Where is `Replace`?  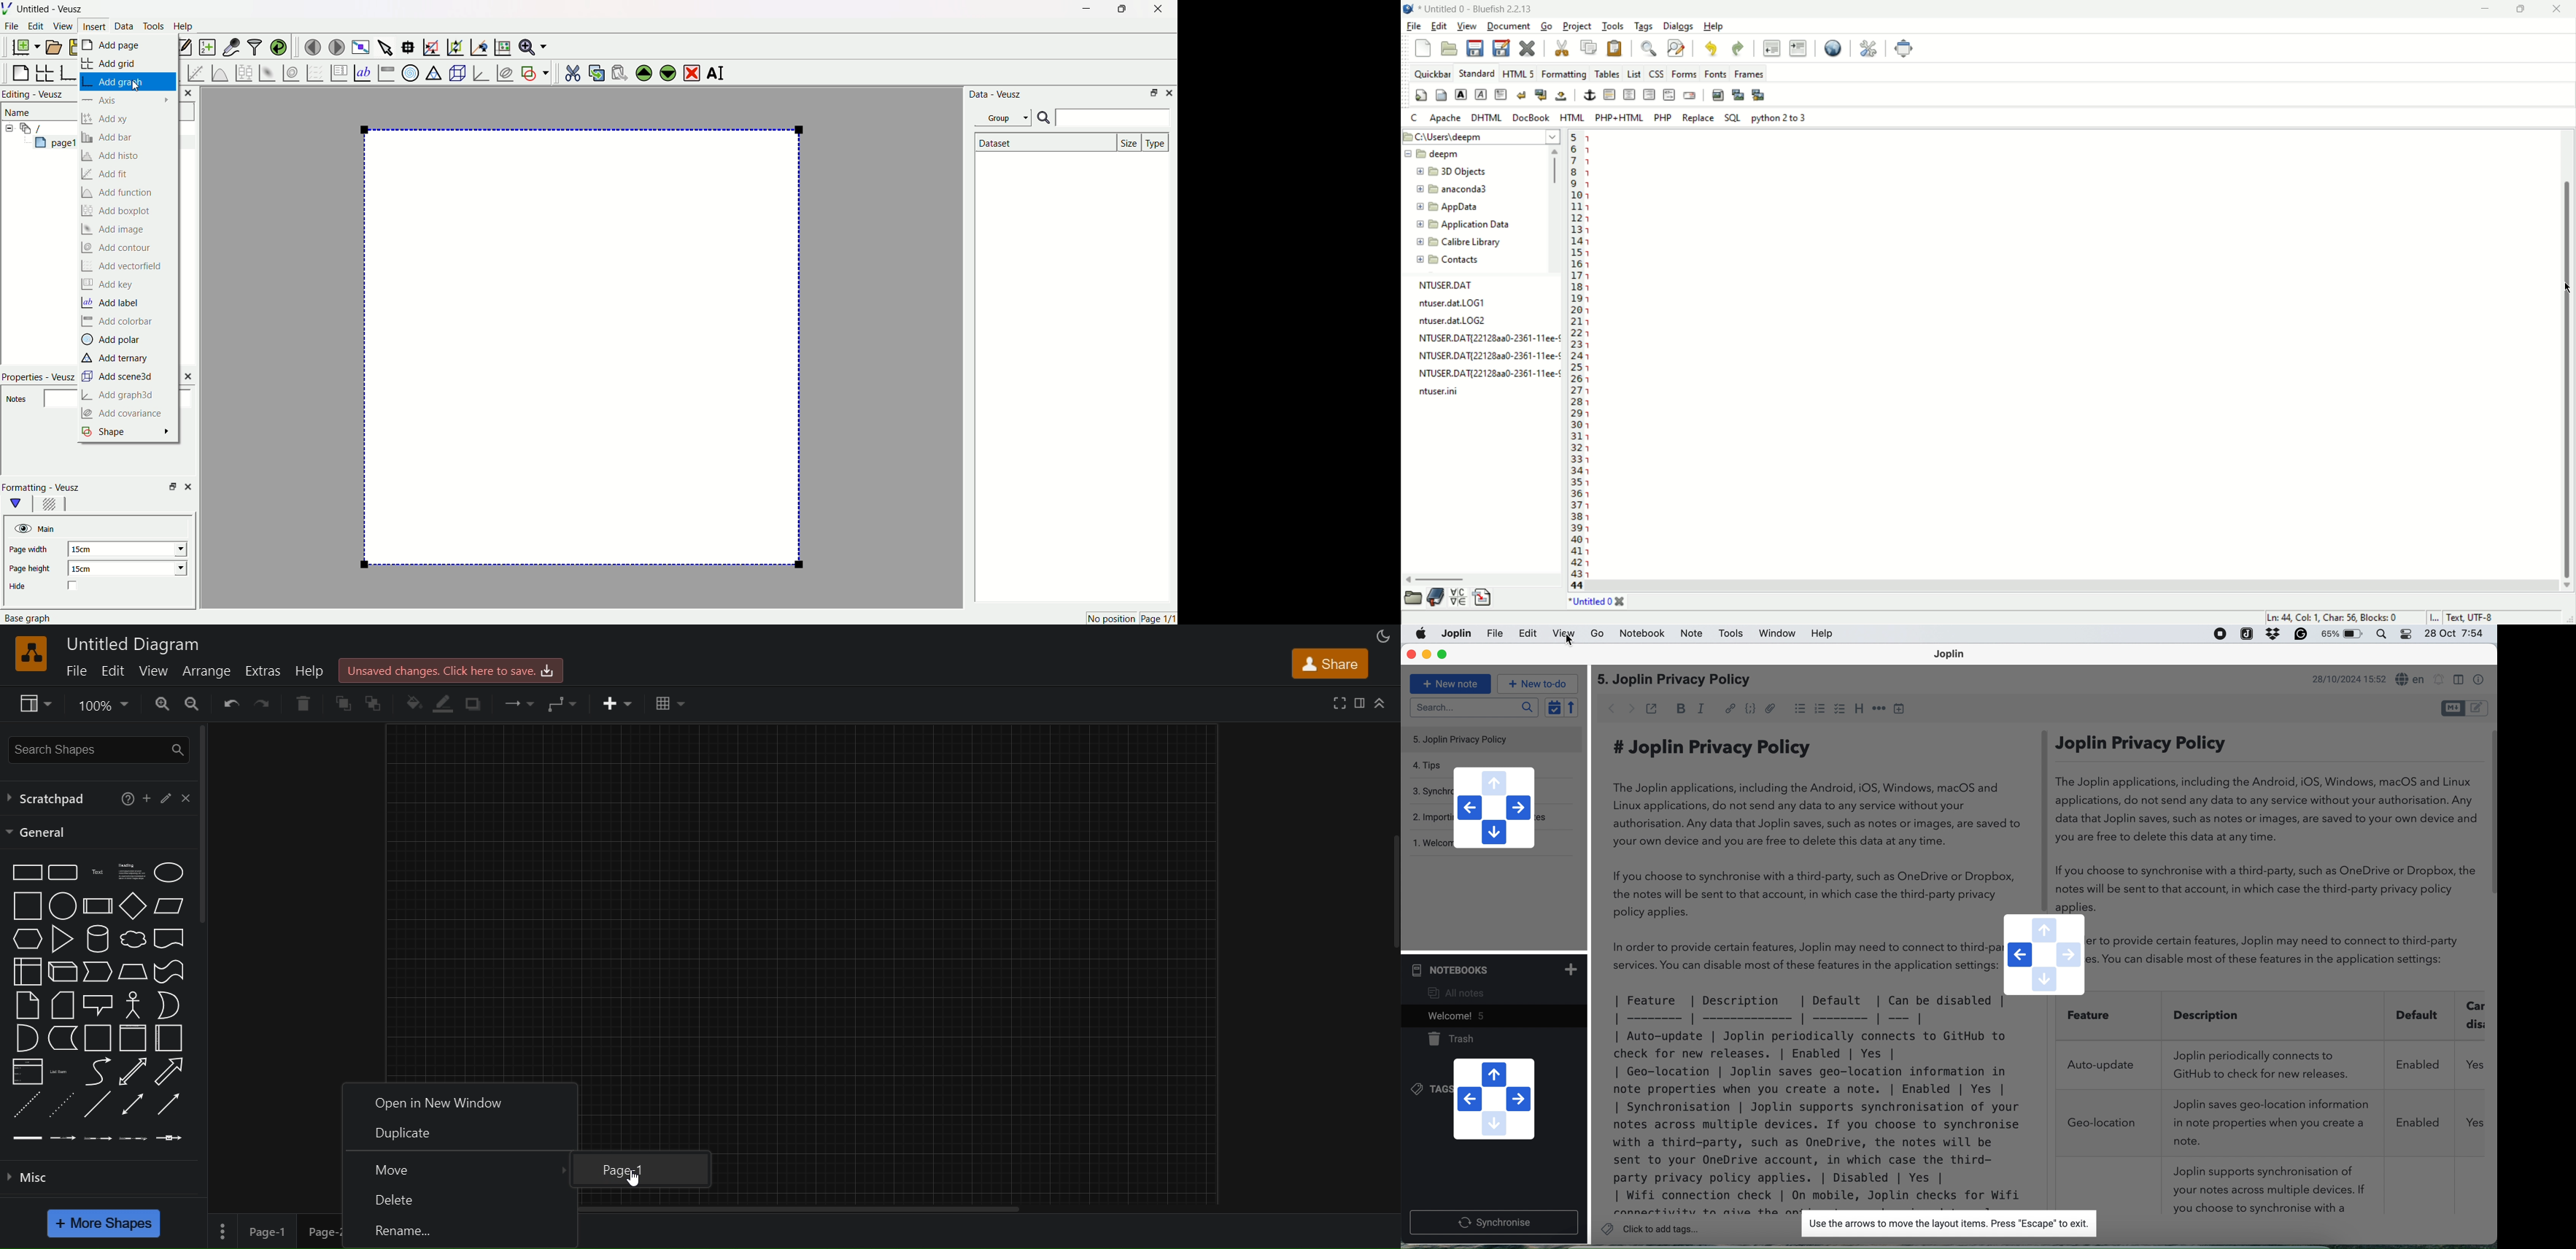 Replace is located at coordinates (1699, 118).